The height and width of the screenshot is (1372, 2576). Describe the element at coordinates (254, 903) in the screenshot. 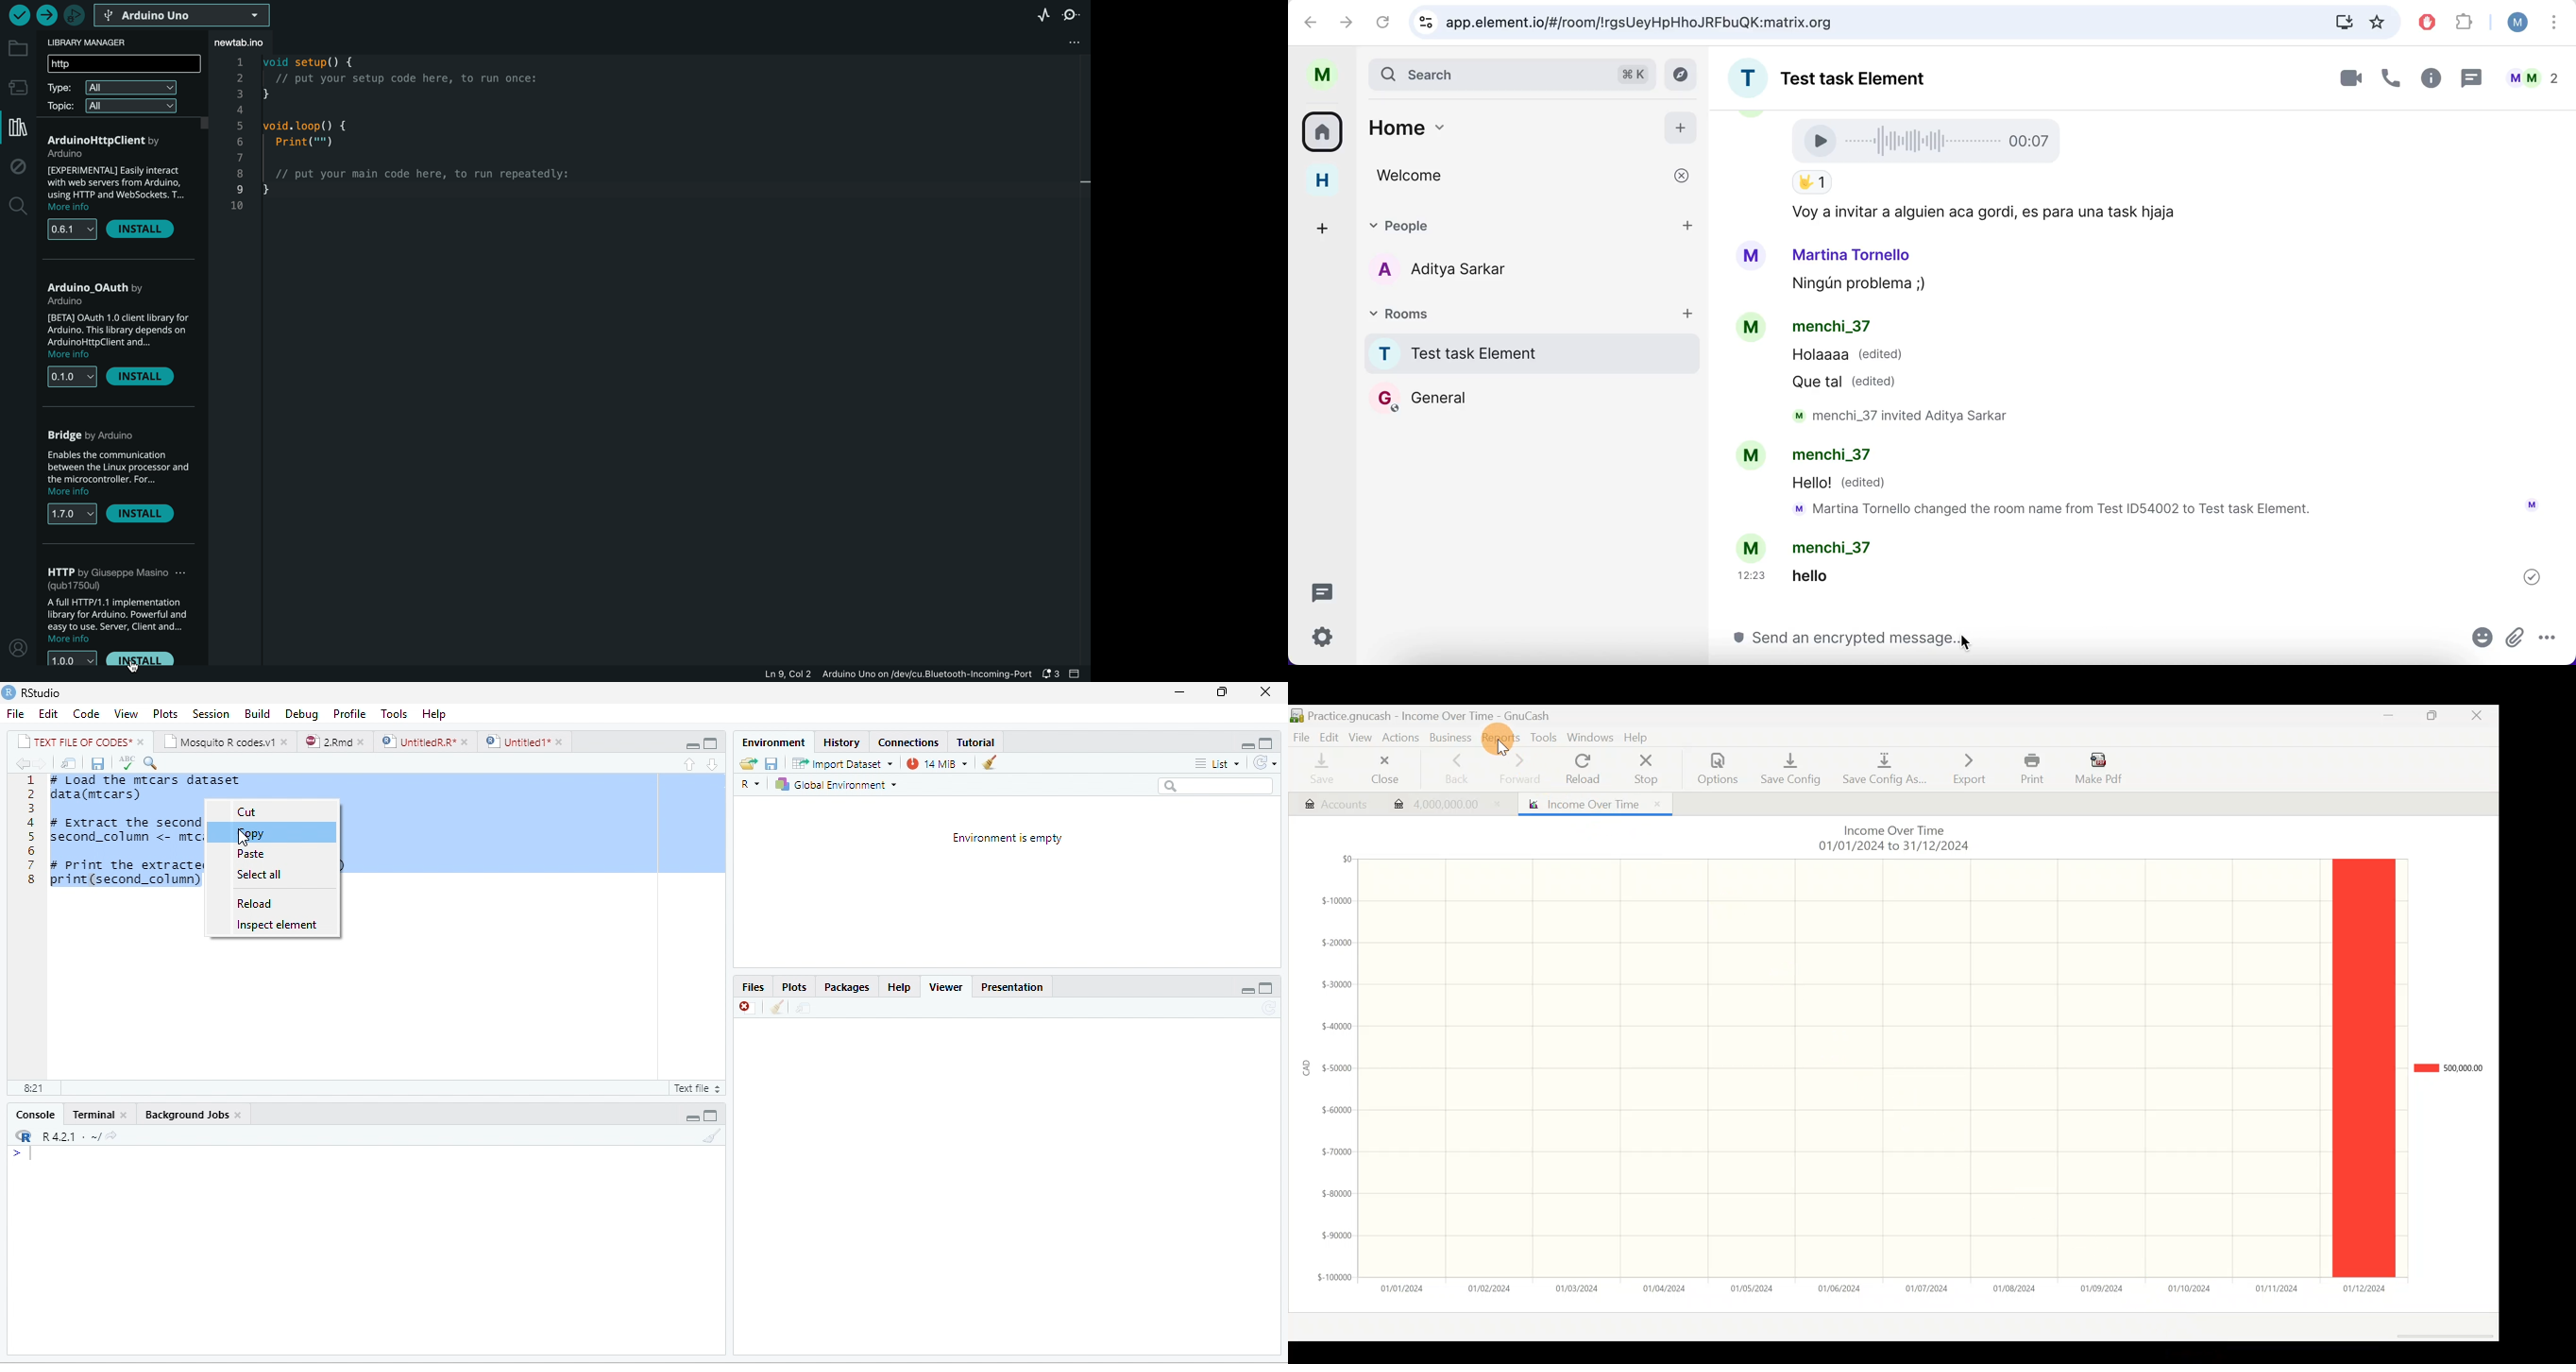

I see `reload` at that location.